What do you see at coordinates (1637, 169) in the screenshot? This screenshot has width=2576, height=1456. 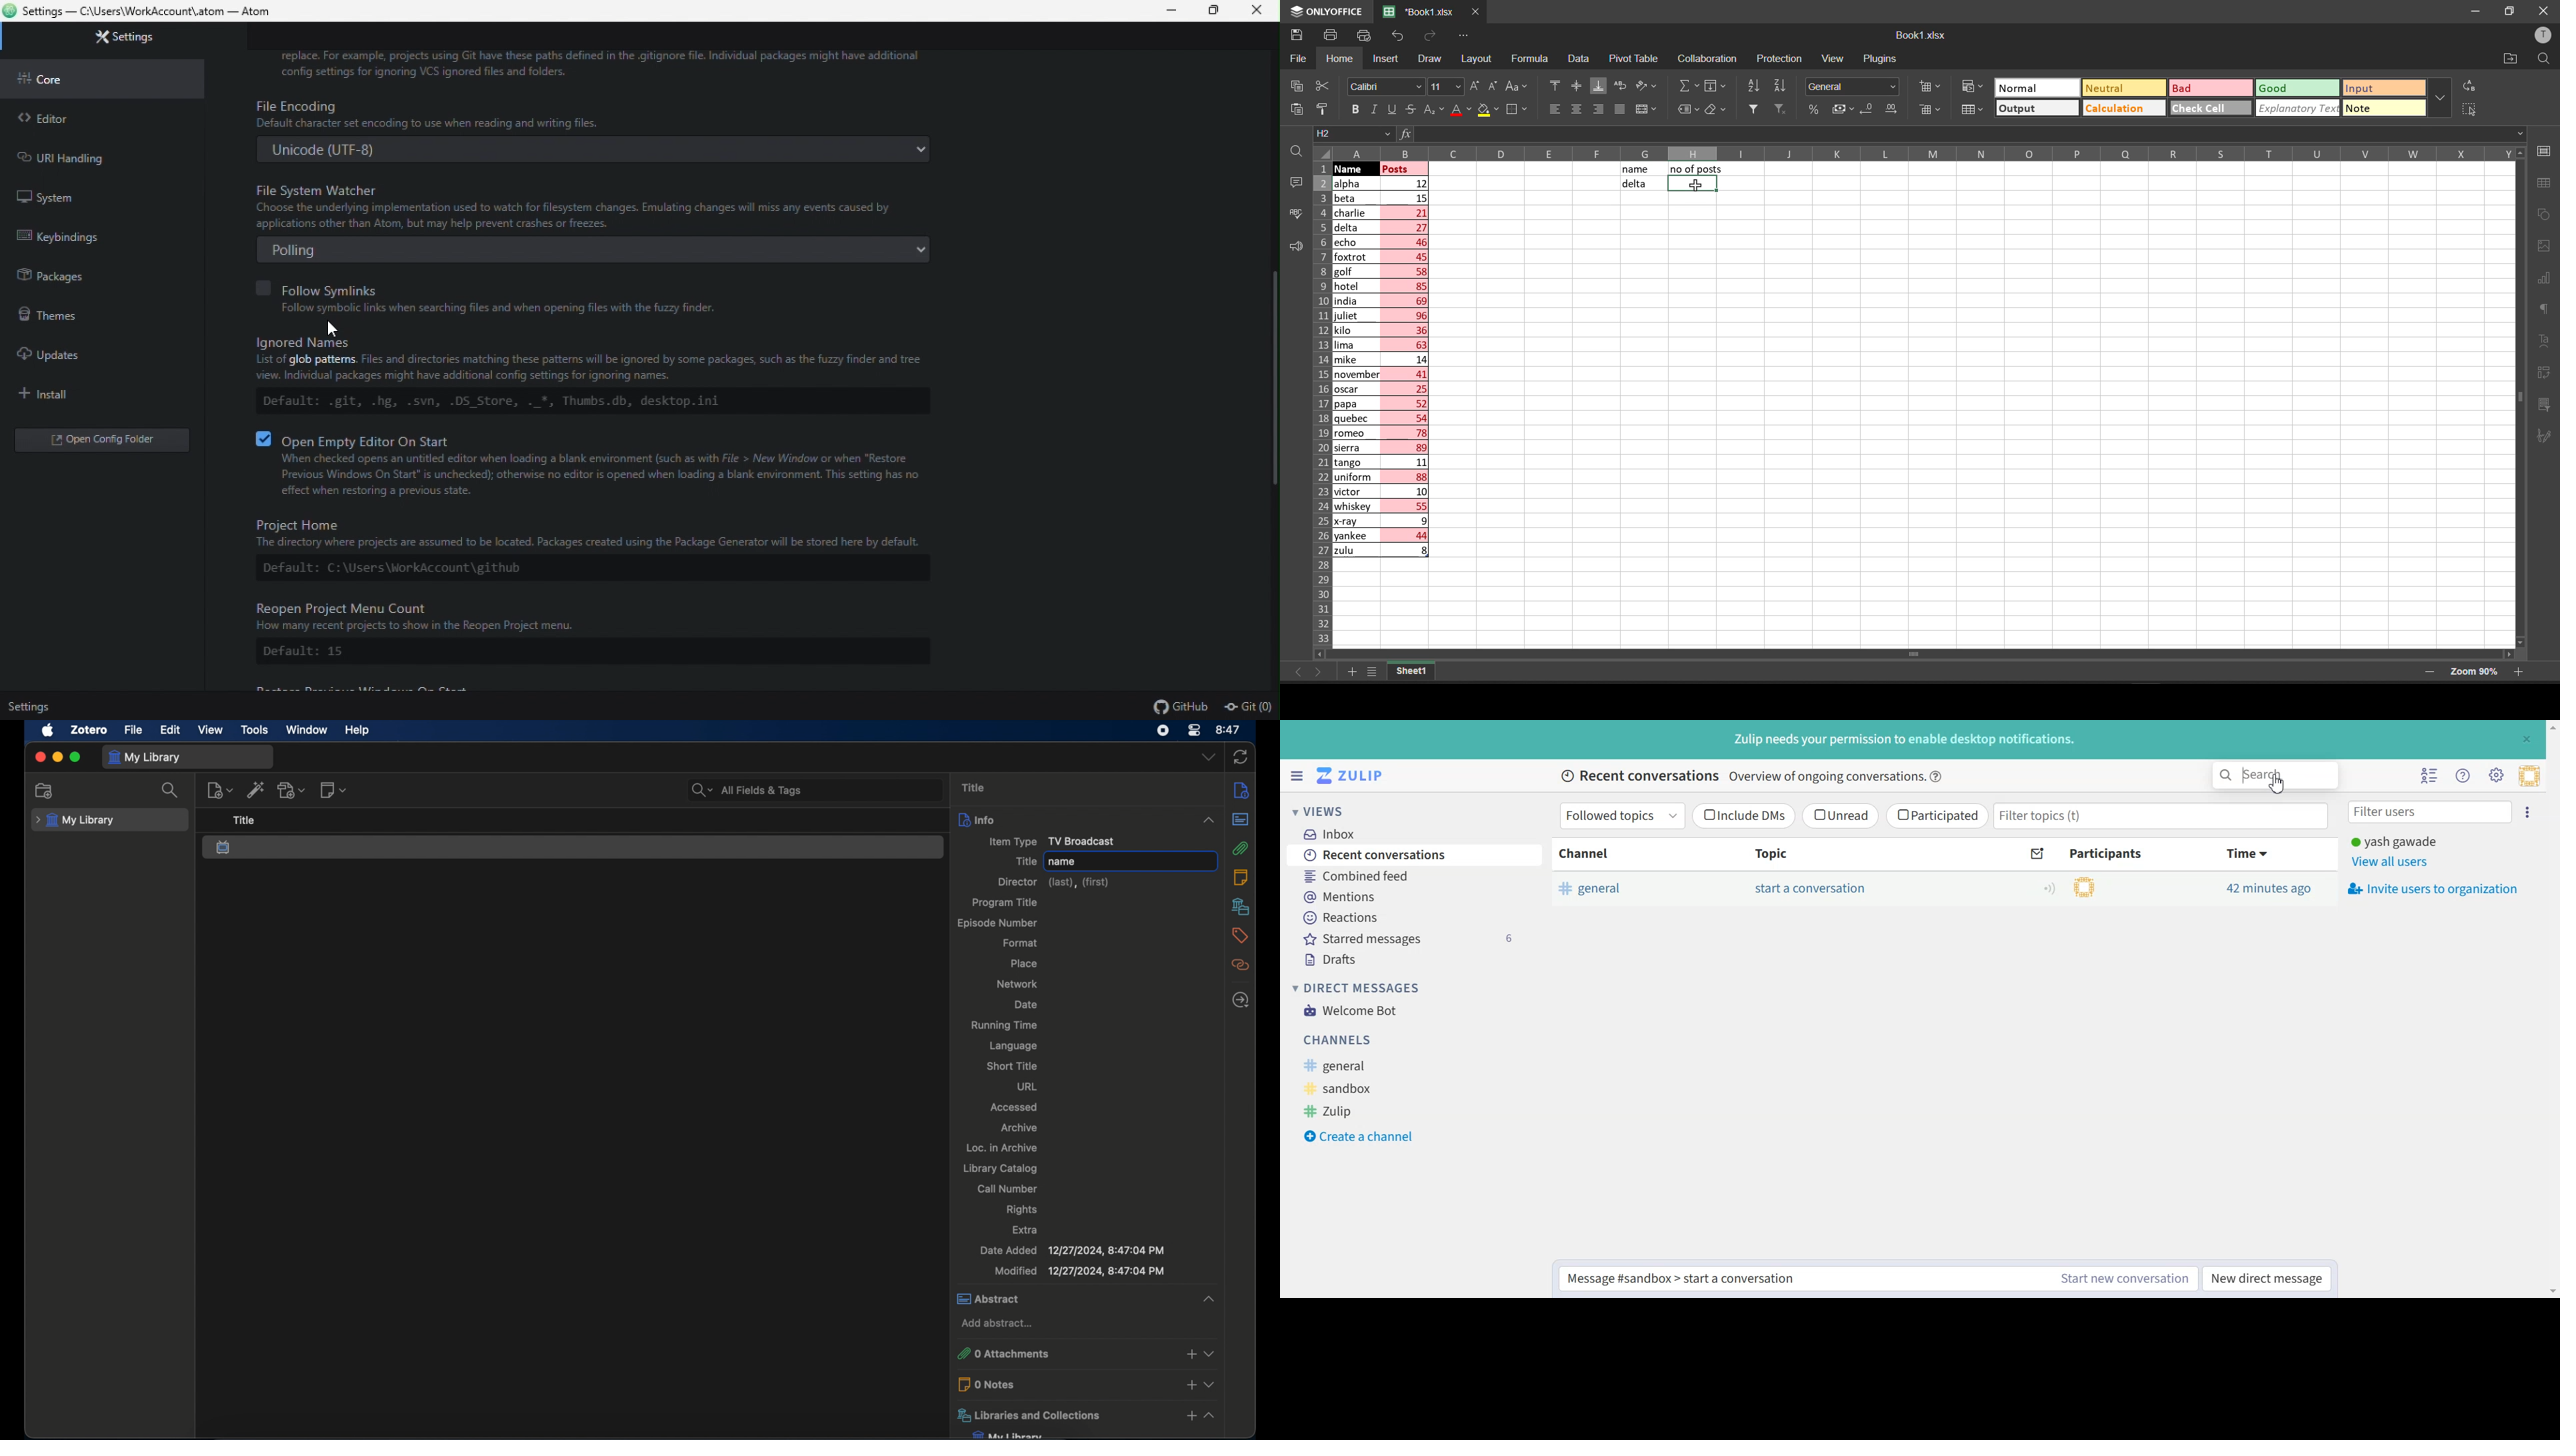 I see `name` at bounding box center [1637, 169].